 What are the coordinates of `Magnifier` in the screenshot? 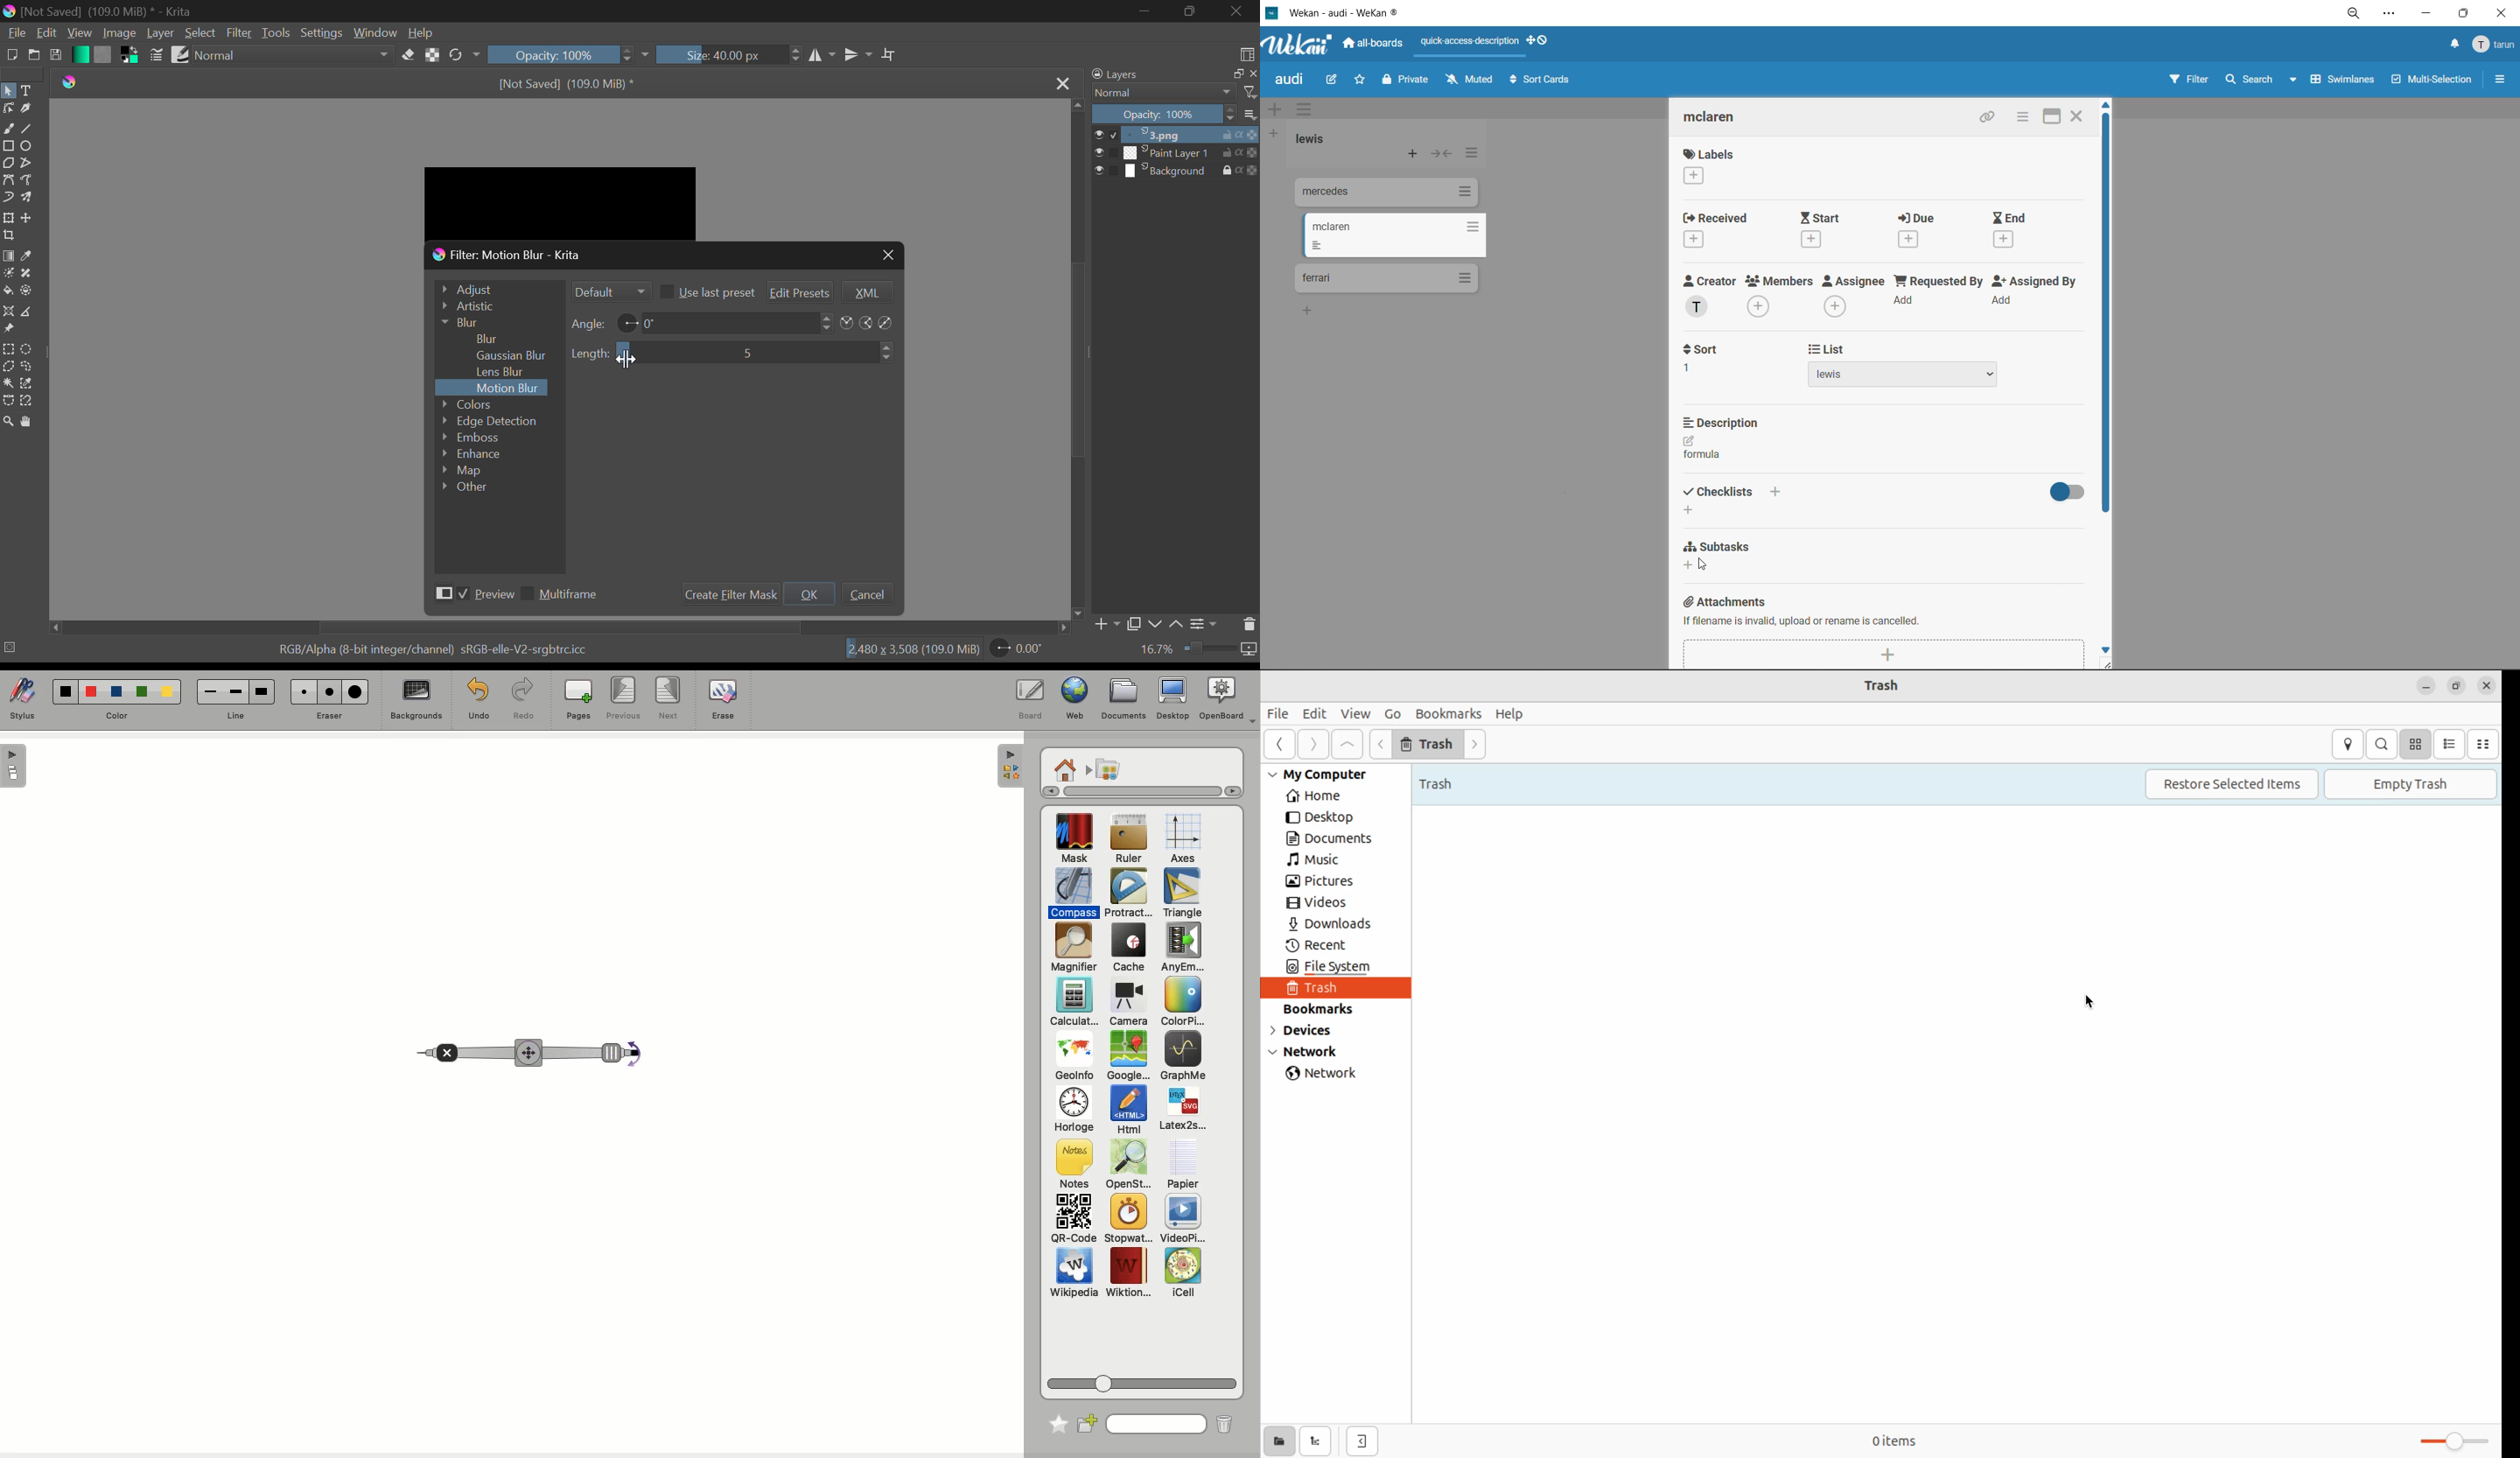 It's located at (1073, 948).